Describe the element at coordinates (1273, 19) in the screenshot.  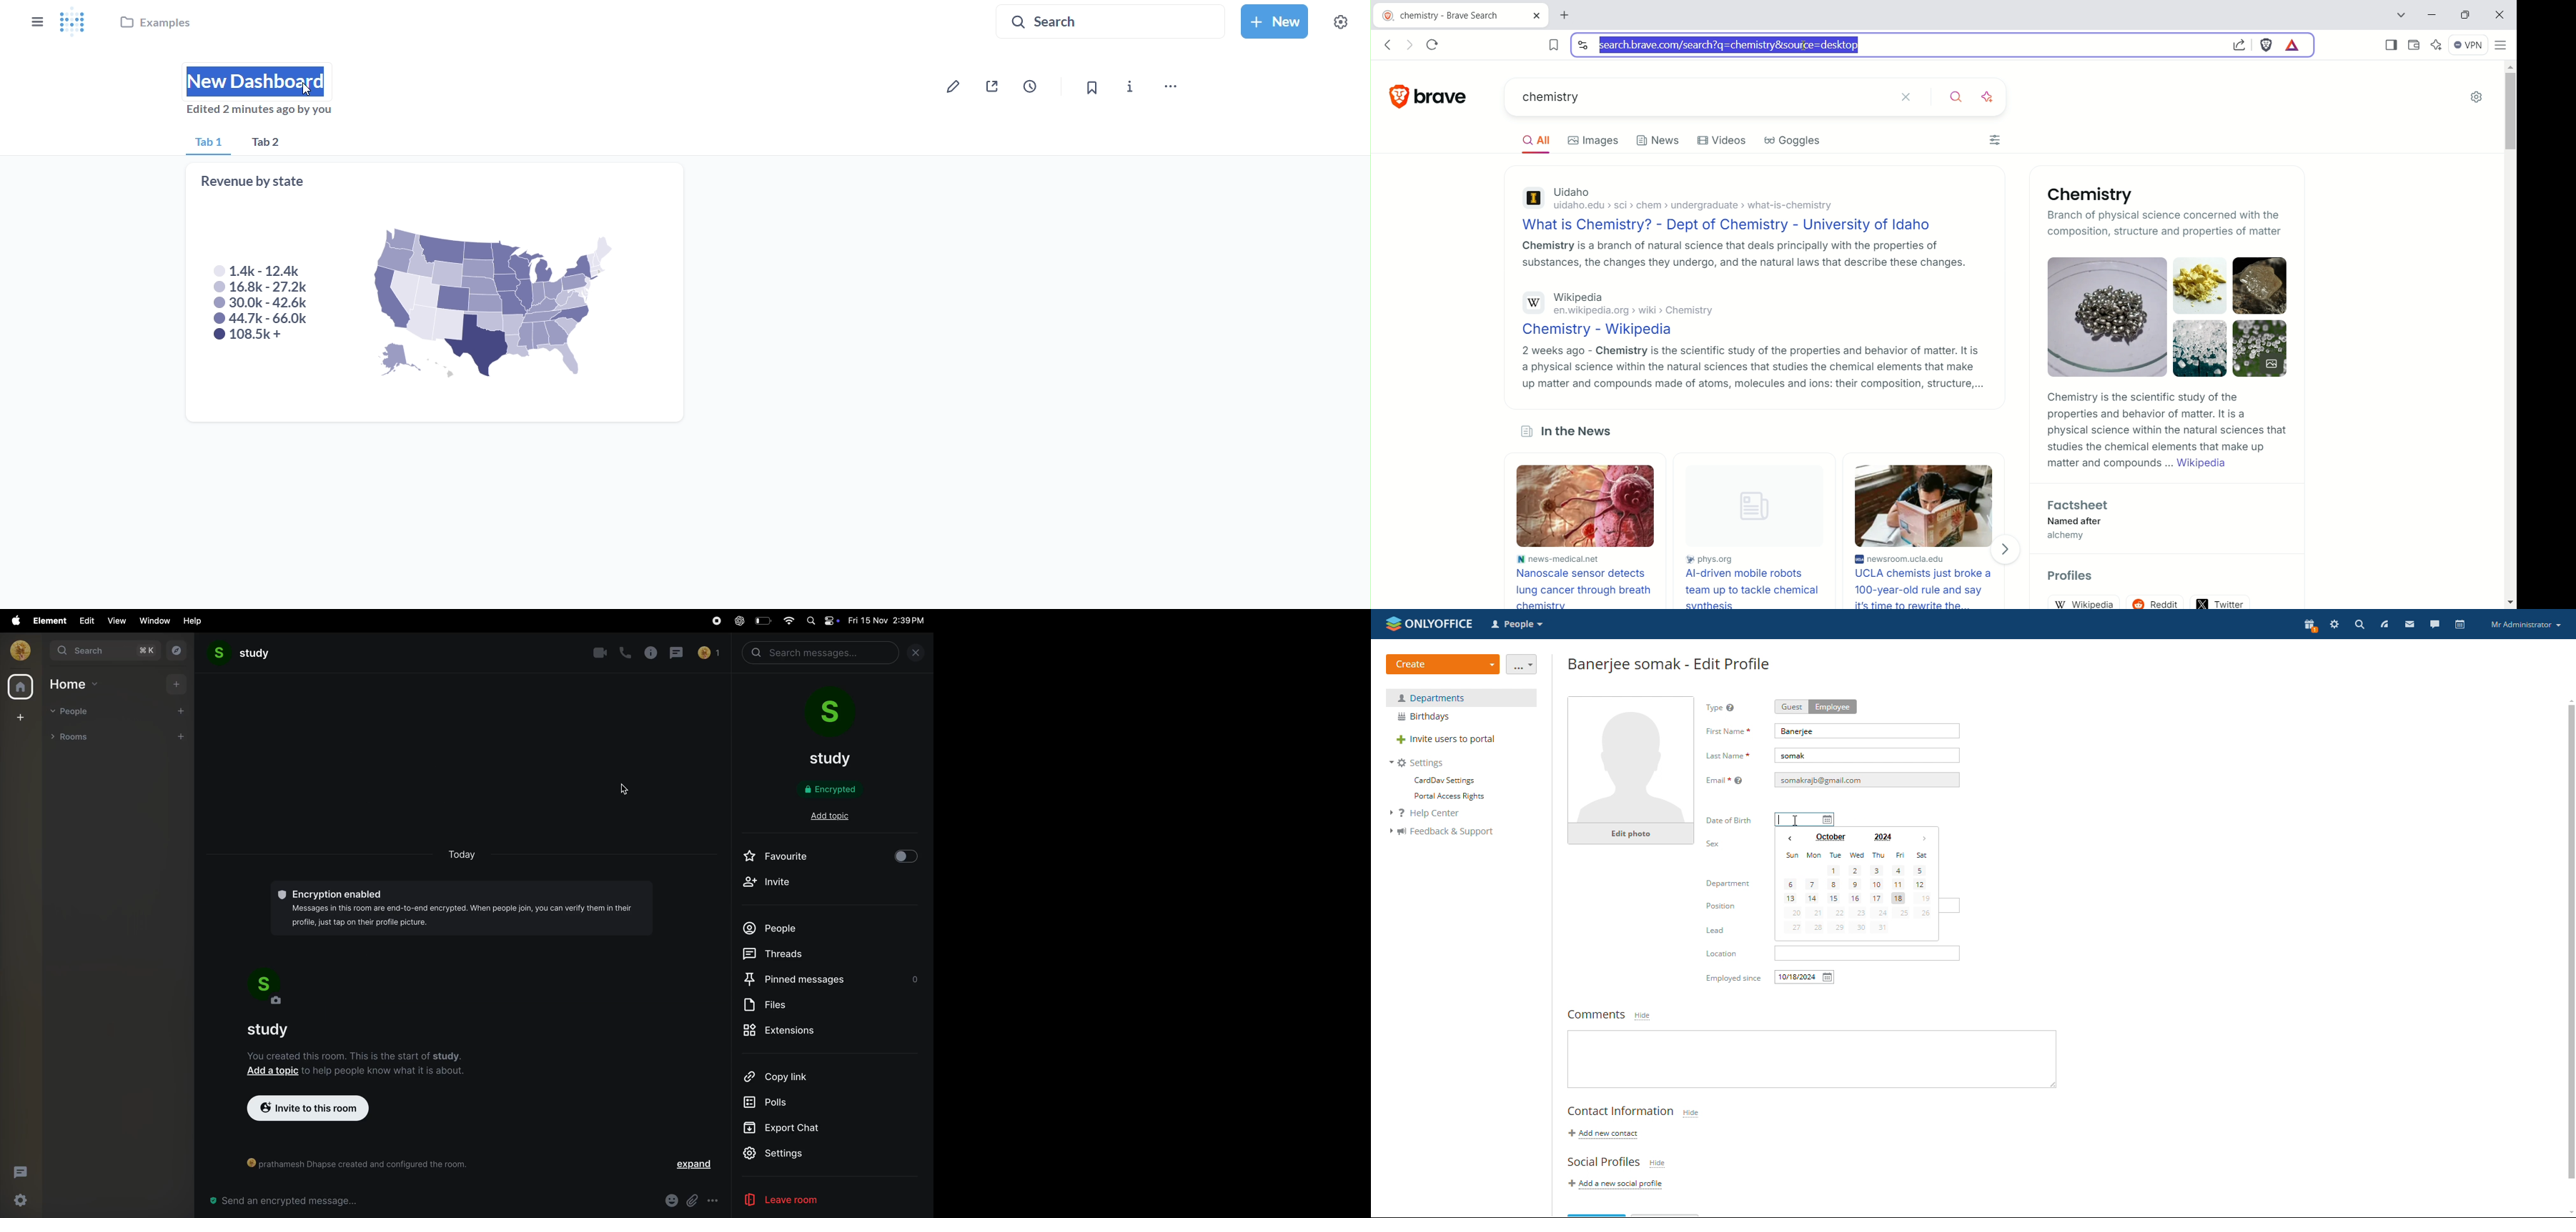
I see `new` at that location.